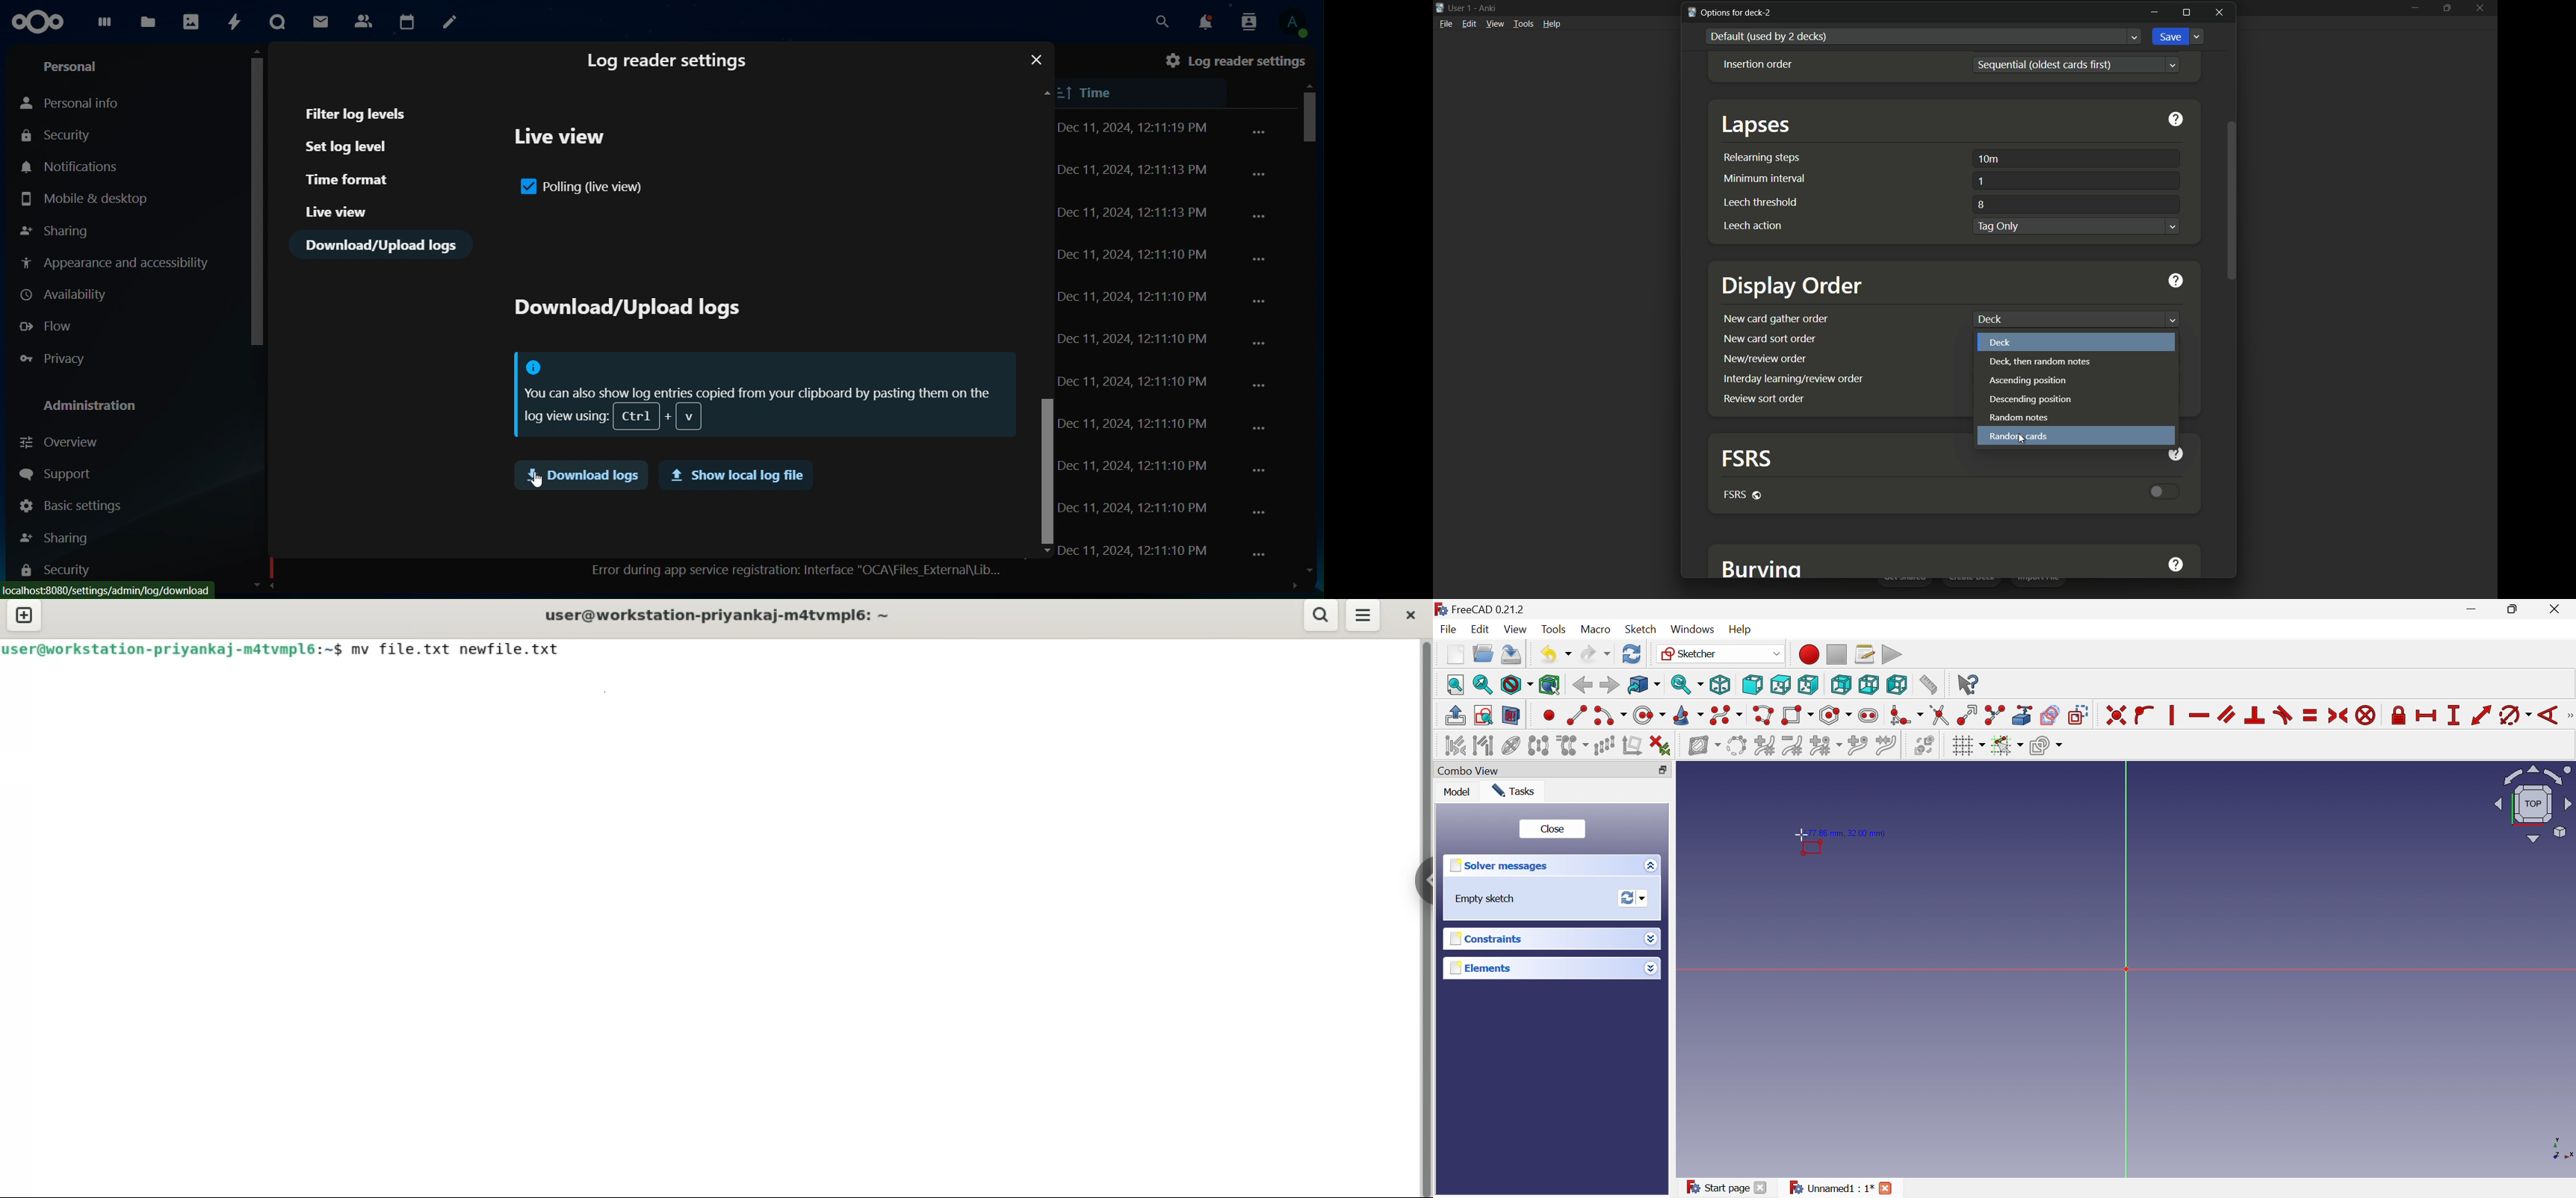 The height and width of the screenshot is (1204, 2576). What do you see at coordinates (2040, 362) in the screenshot?
I see `deck then random notes` at bounding box center [2040, 362].